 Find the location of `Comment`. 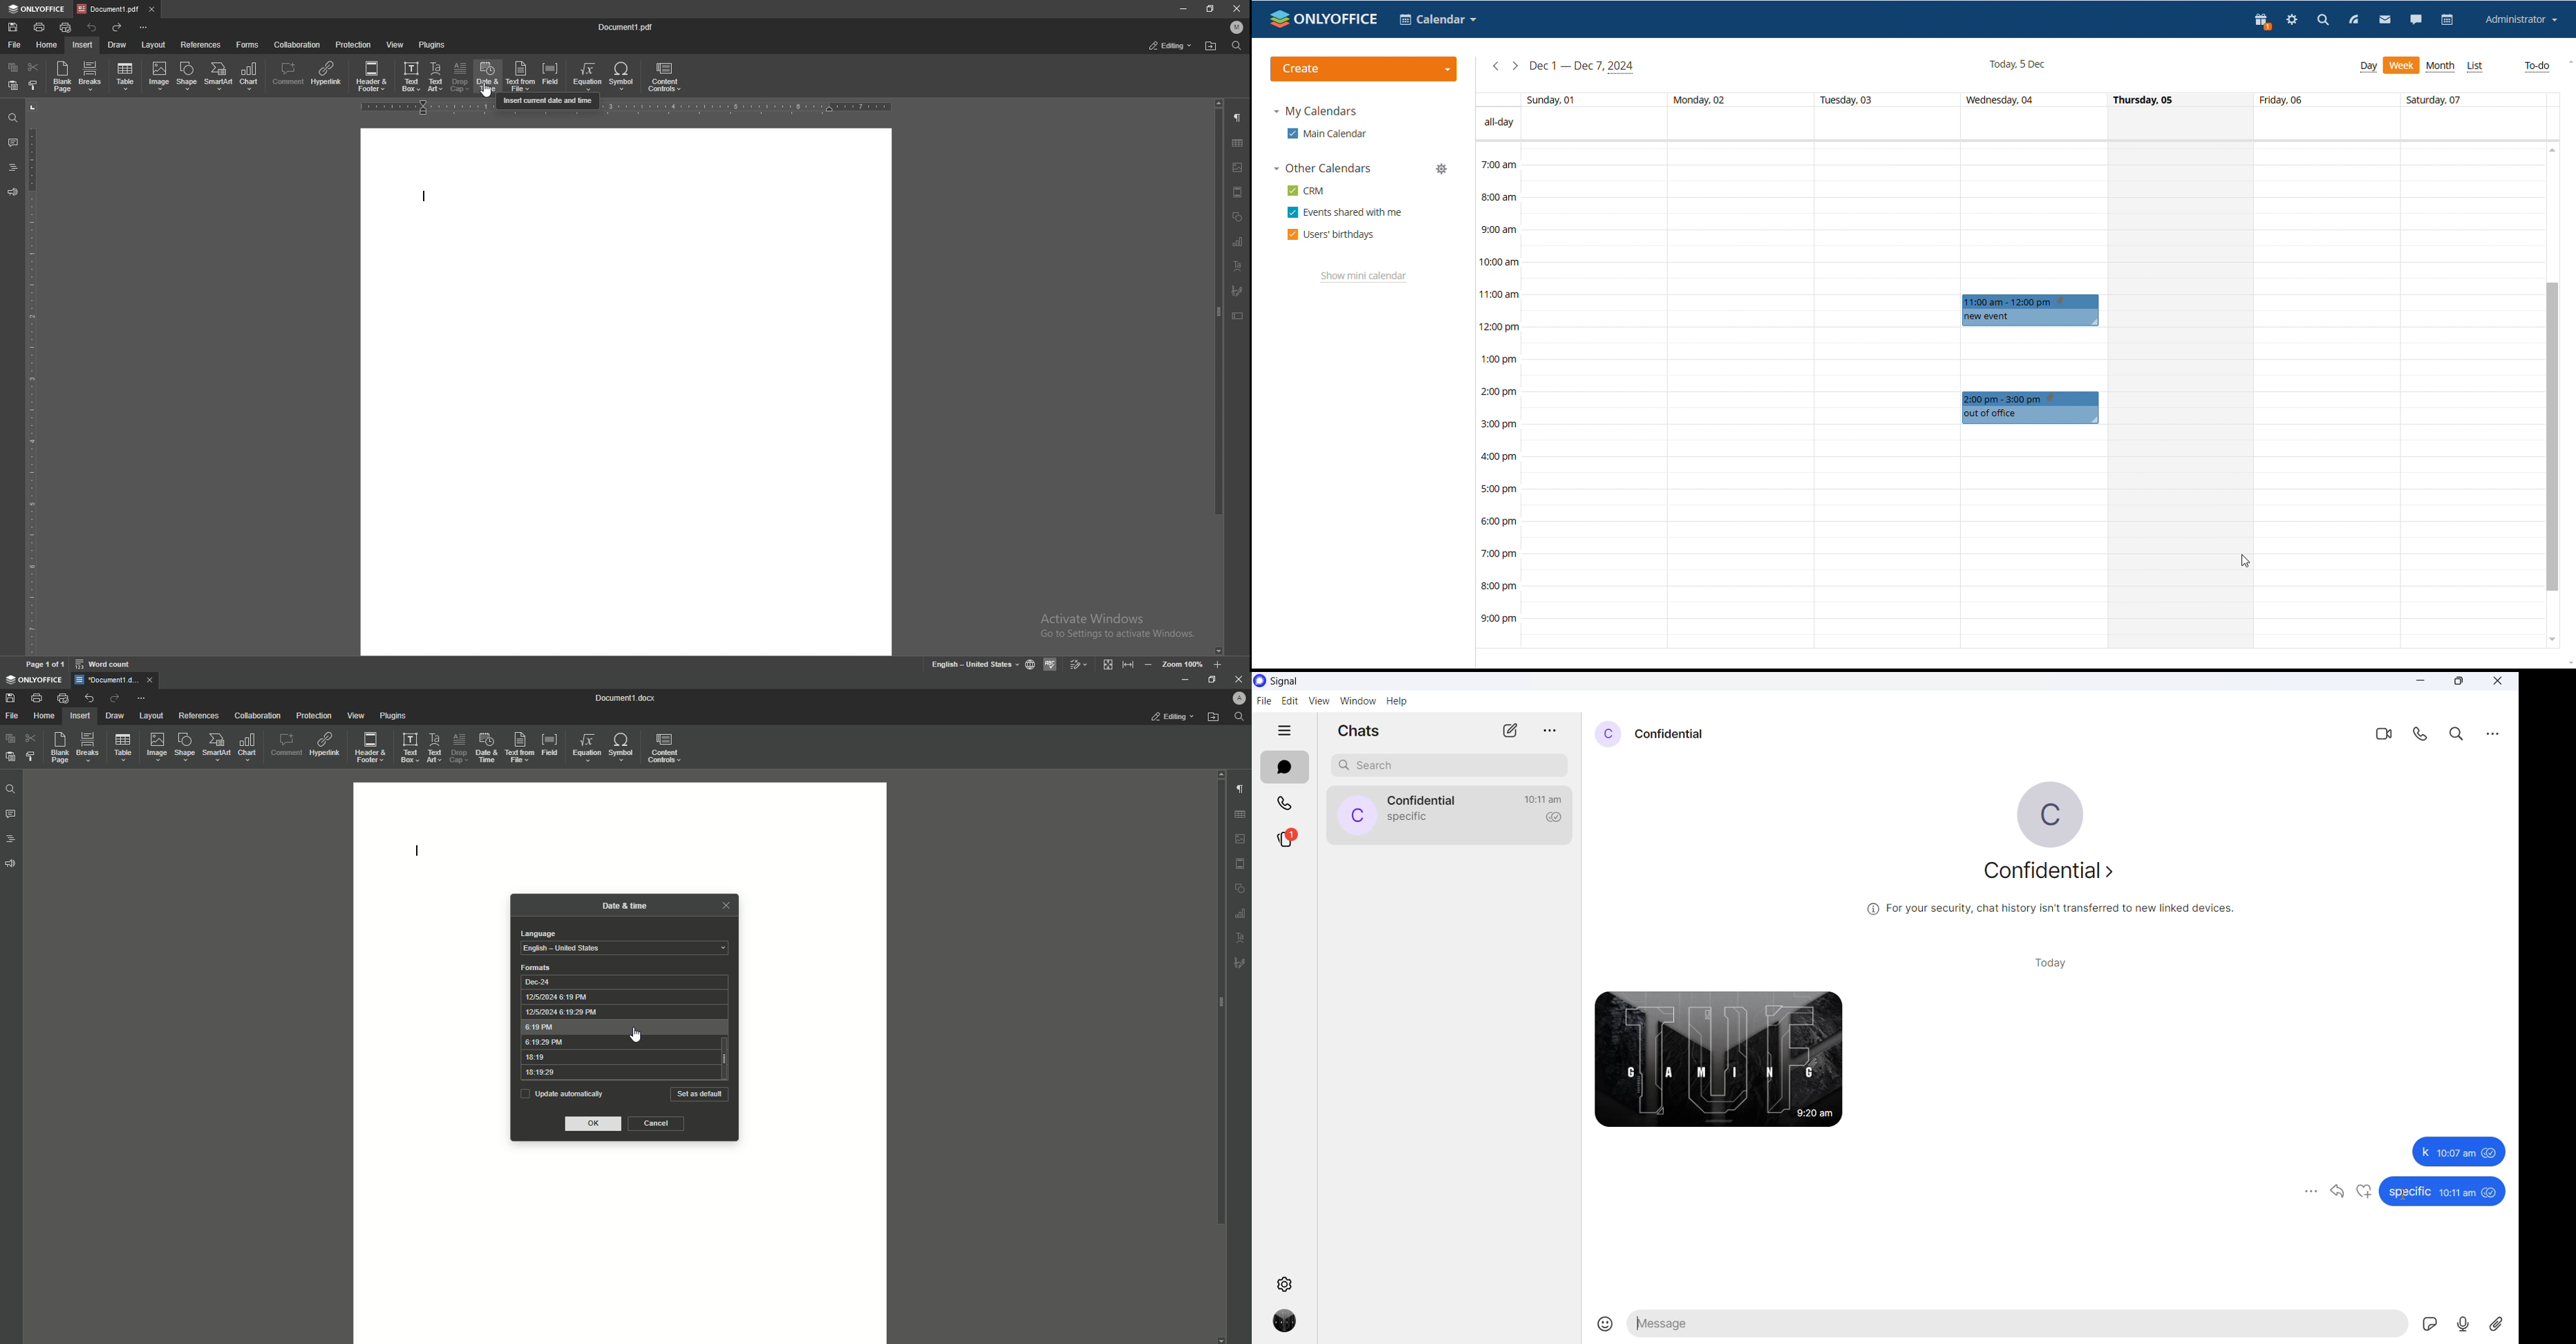

Comment is located at coordinates (285, 743).